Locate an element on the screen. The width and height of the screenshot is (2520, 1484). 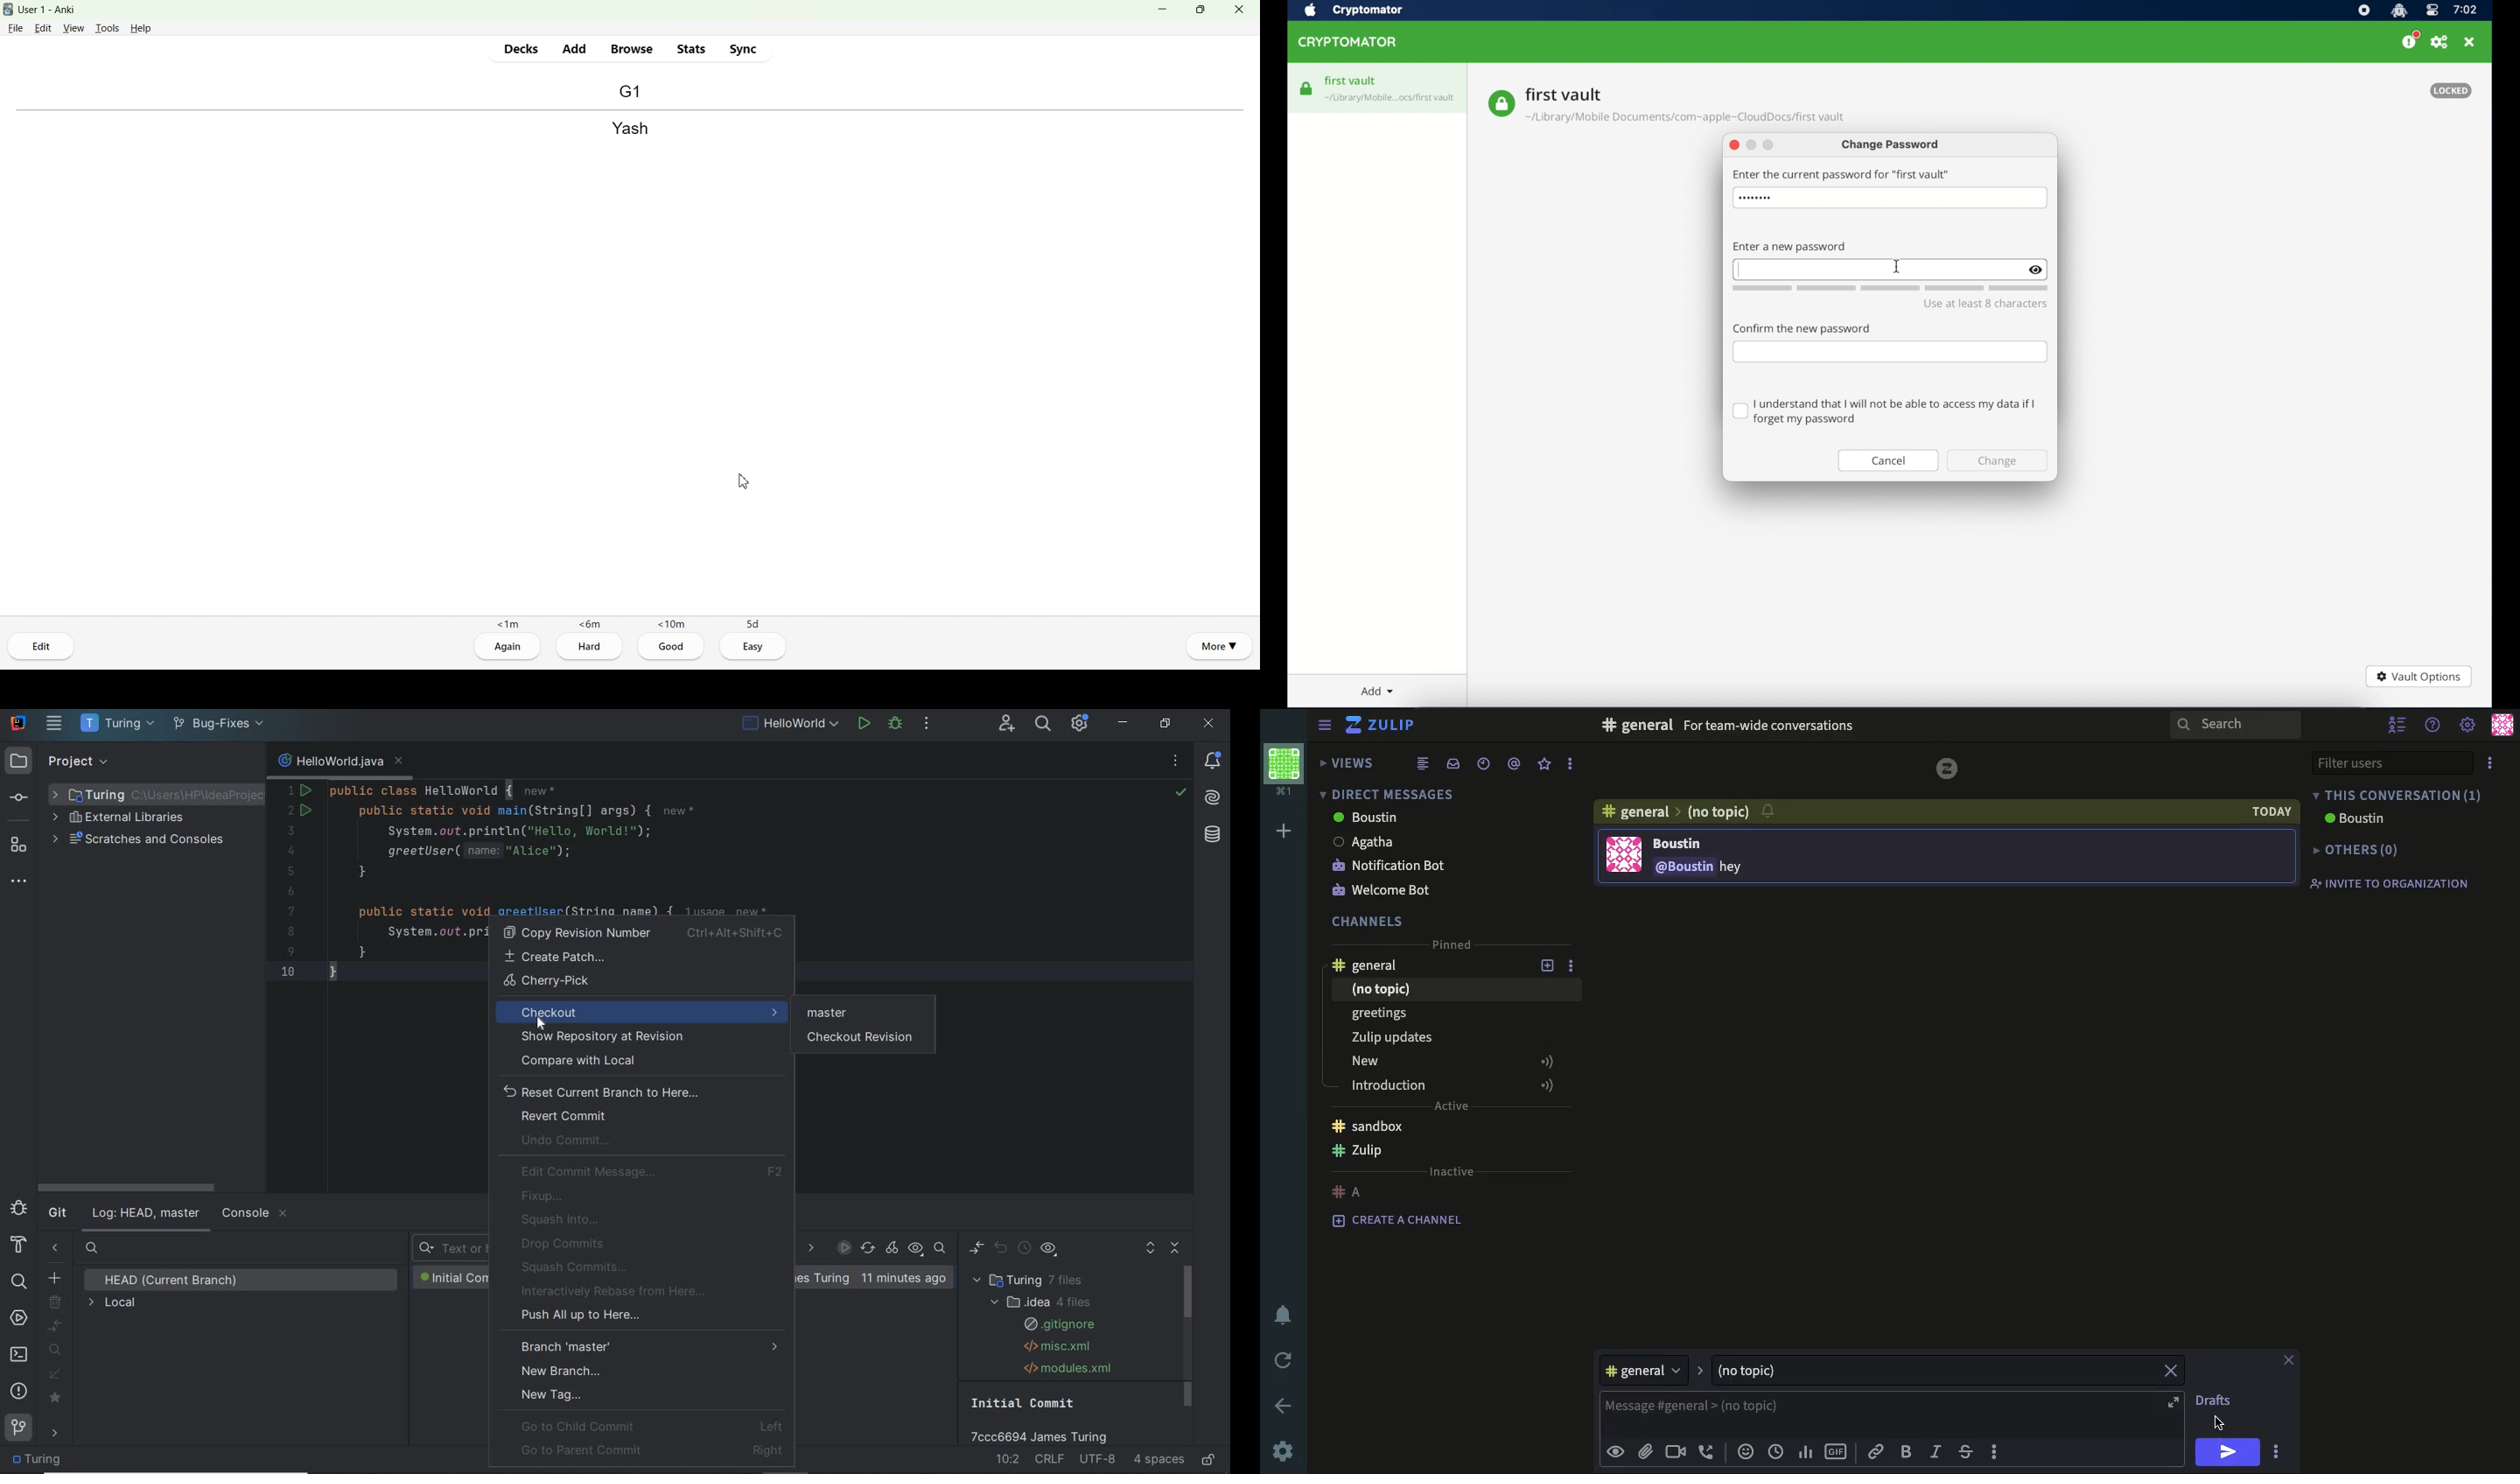
vault icon is located at coordinates (1391, 100).